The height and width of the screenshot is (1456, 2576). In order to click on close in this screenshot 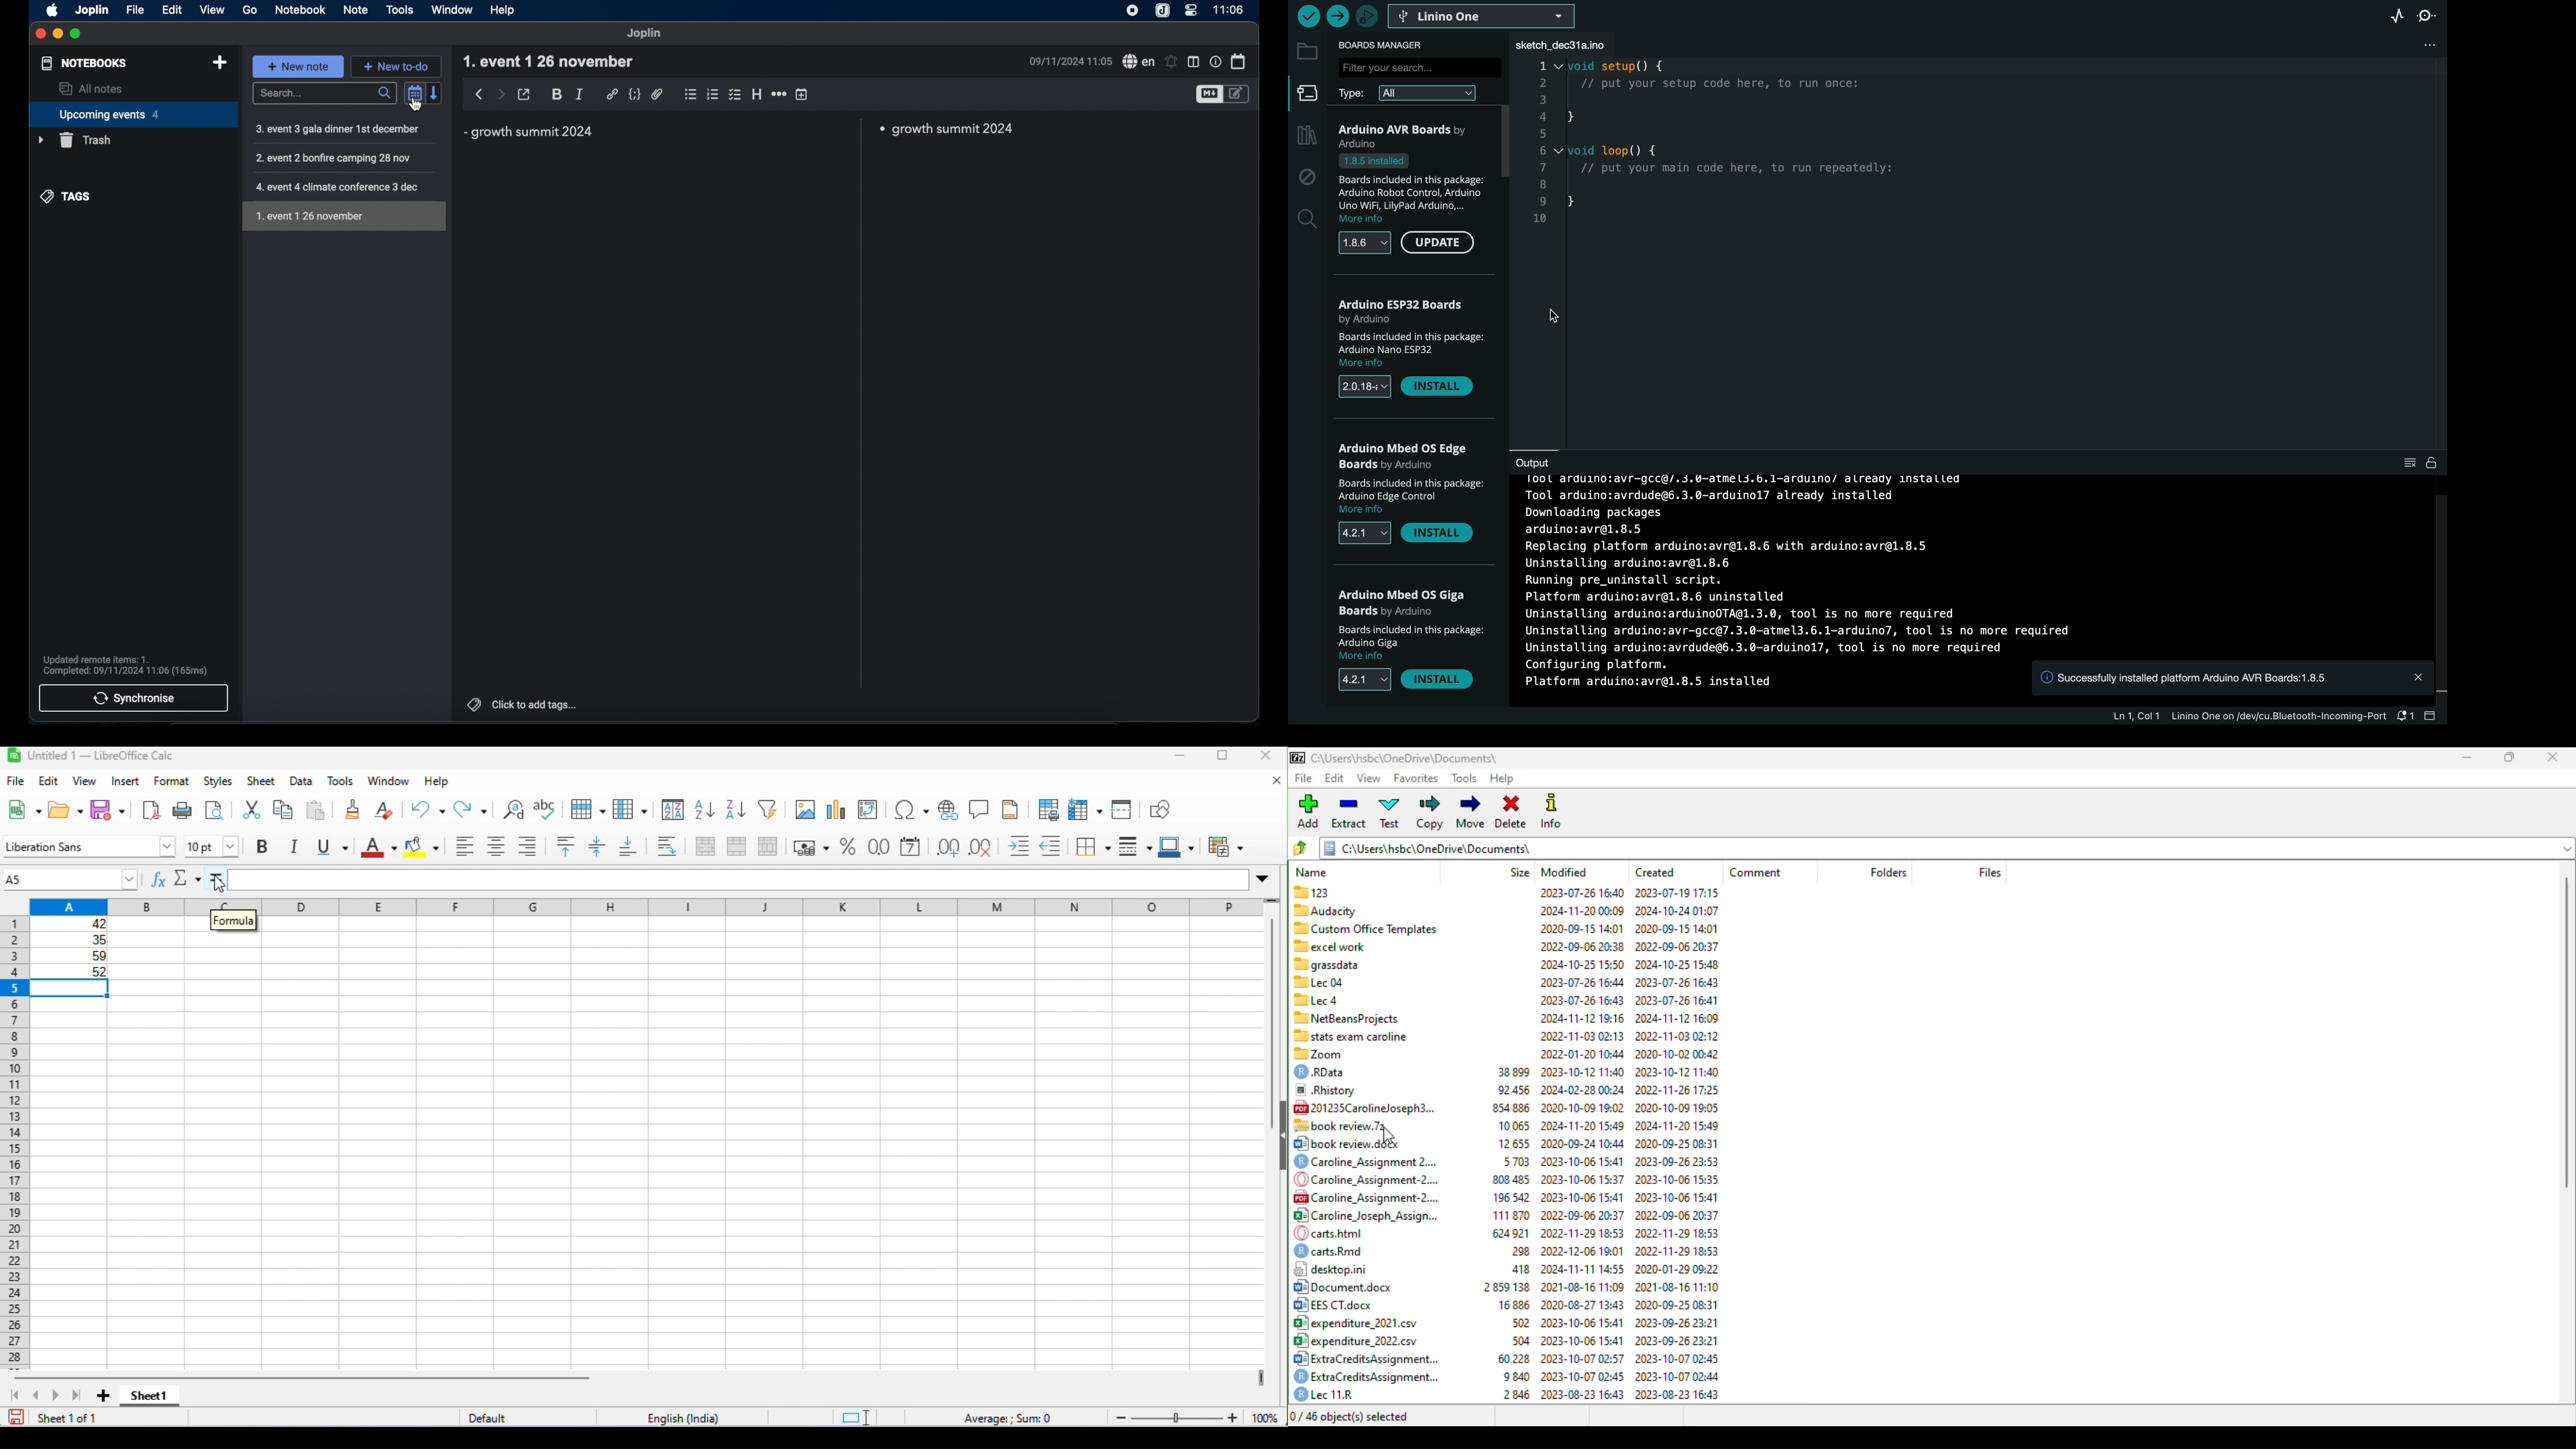, I will do `click(1265, 755)`.